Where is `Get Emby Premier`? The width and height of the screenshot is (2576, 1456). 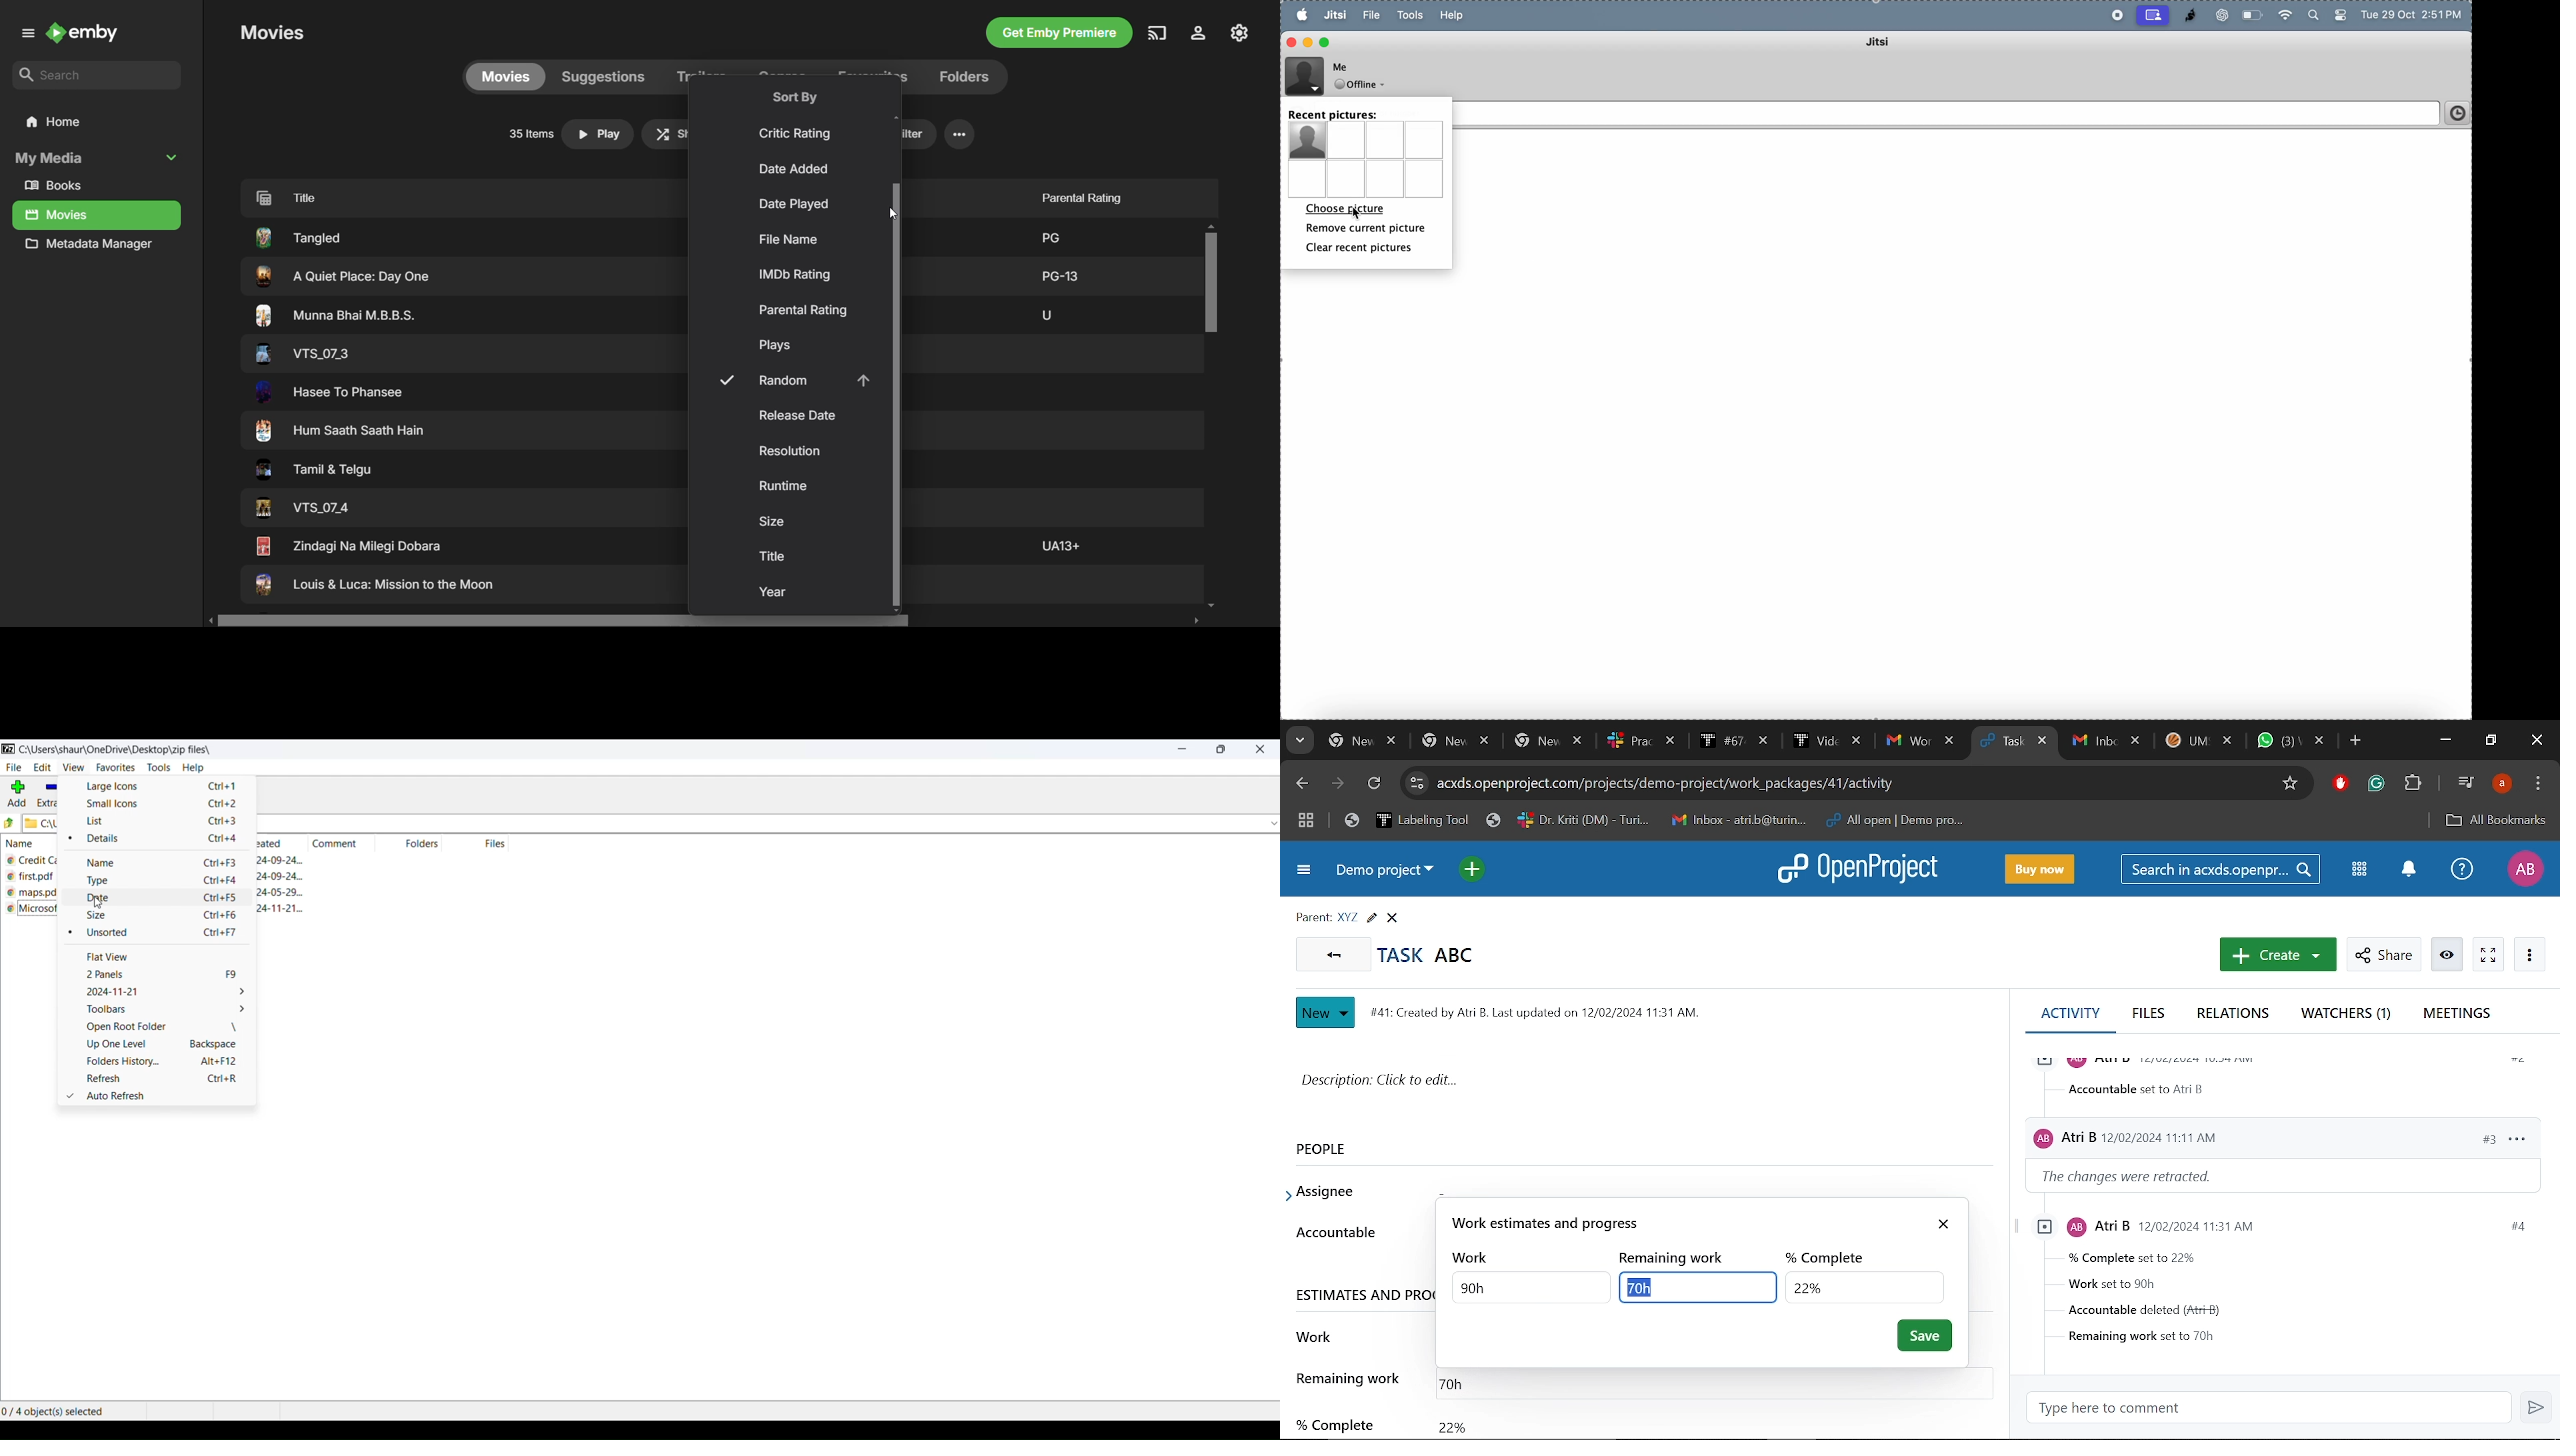
Get Emby Premier is located at coordinates (1057, 34).